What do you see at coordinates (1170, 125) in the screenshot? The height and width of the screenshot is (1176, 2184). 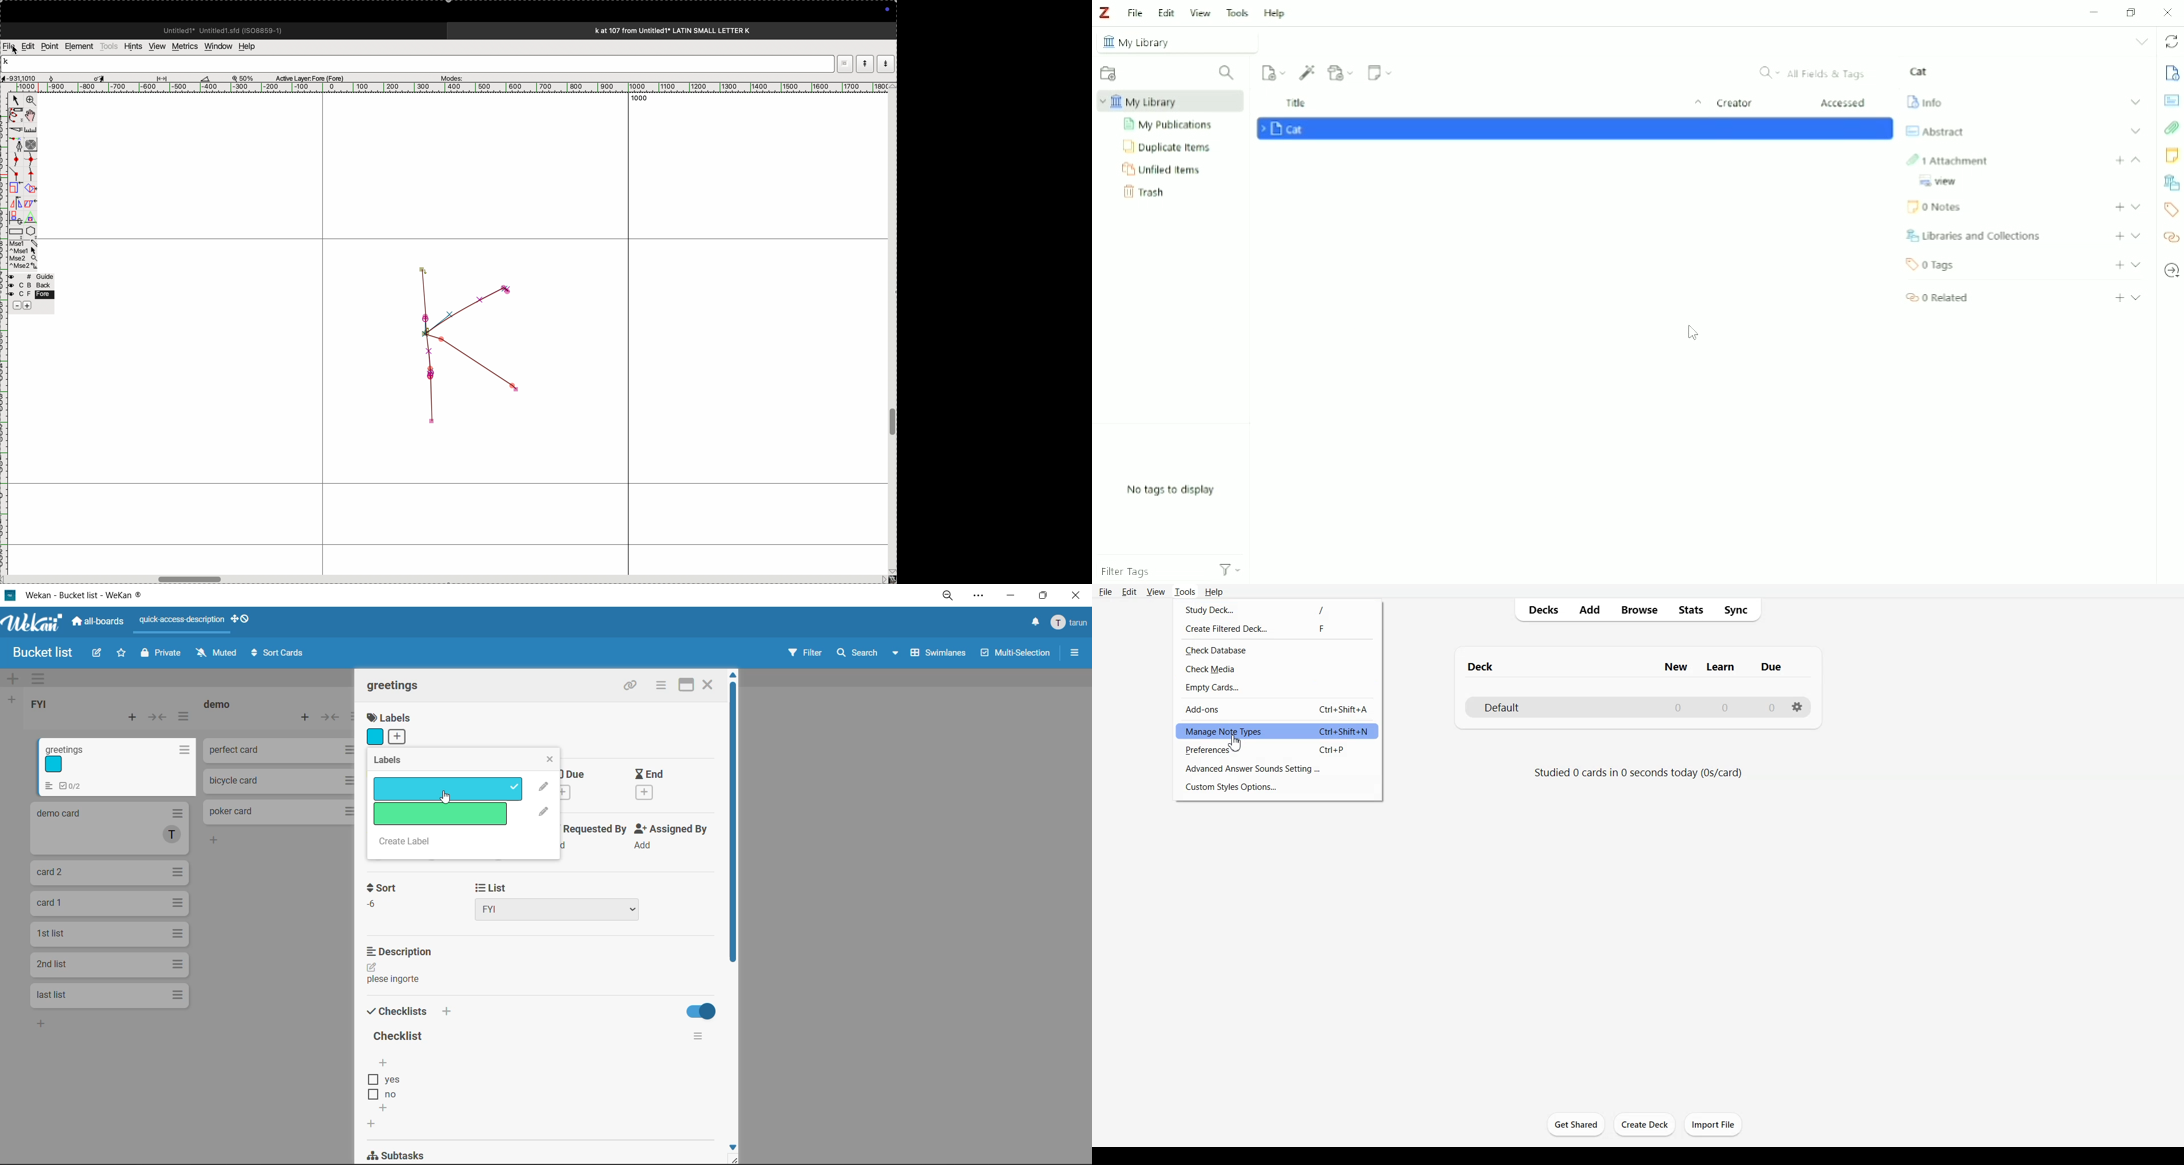 I see `My Publications` at bounding box center [1170, 125].